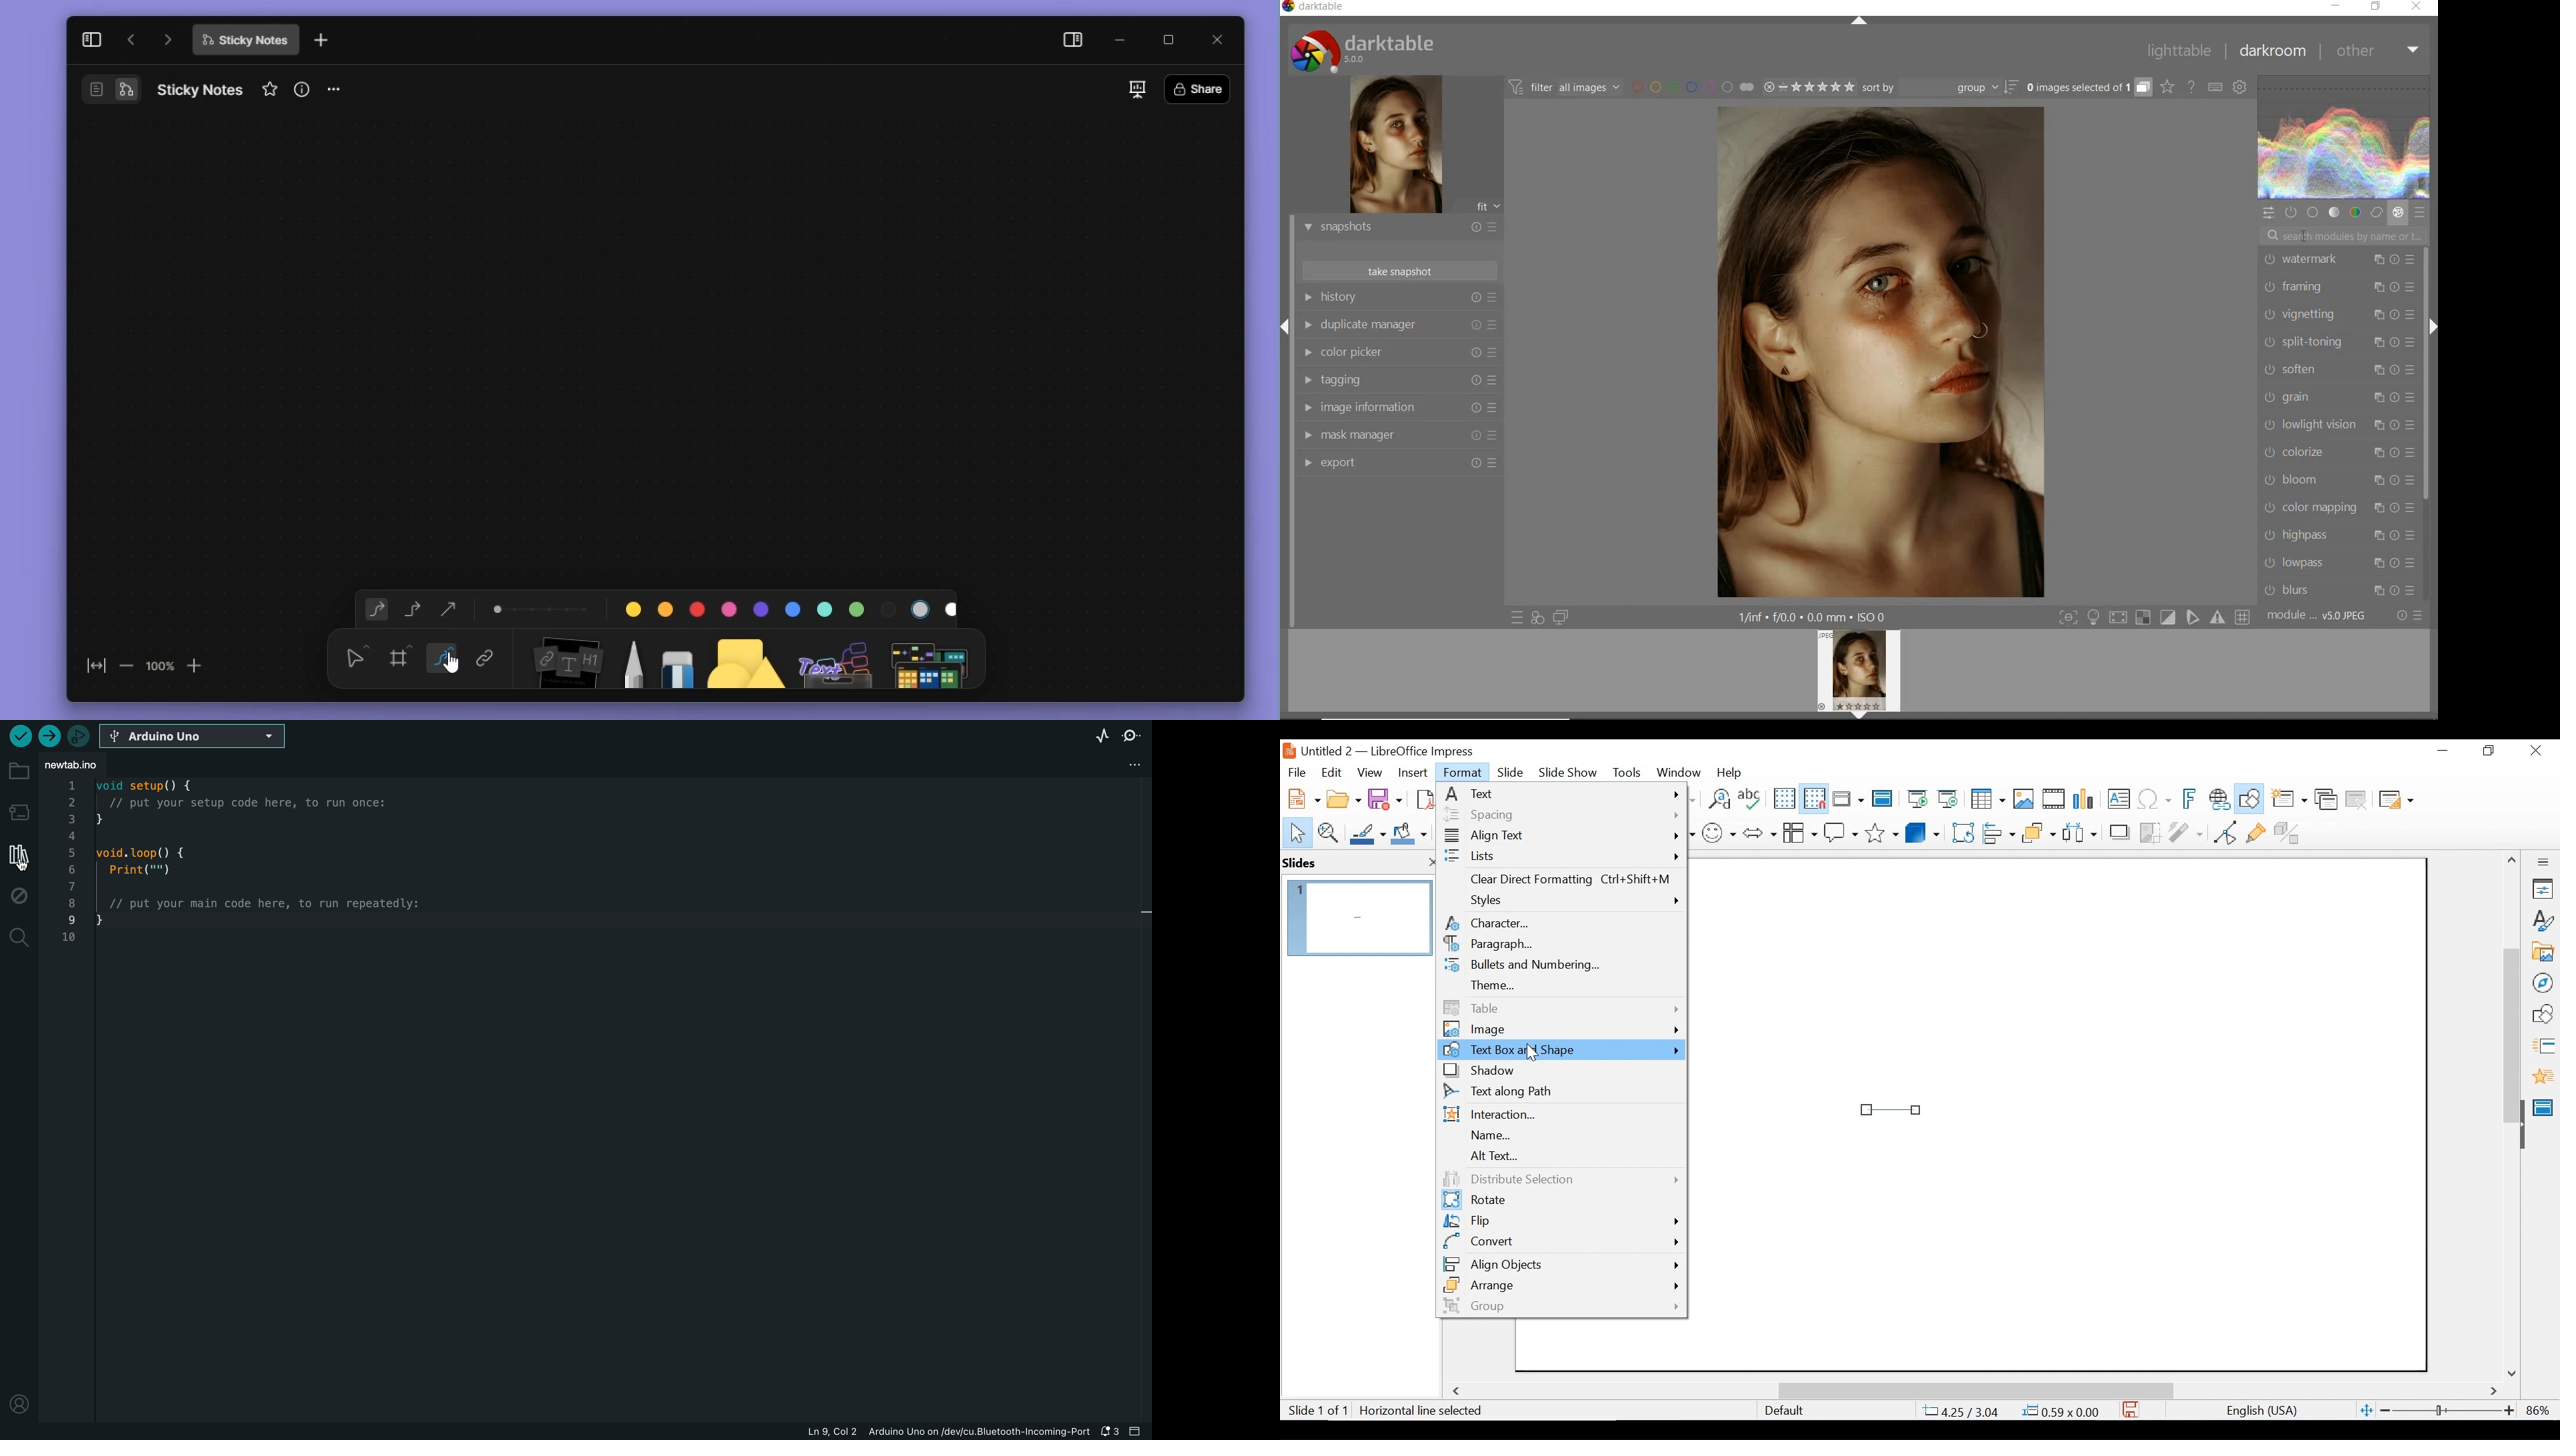 This screenshot has width=2576, height=1456. Describe the element at coordinates (2487, 751) in the screenshot. I see `Restore` at that location.